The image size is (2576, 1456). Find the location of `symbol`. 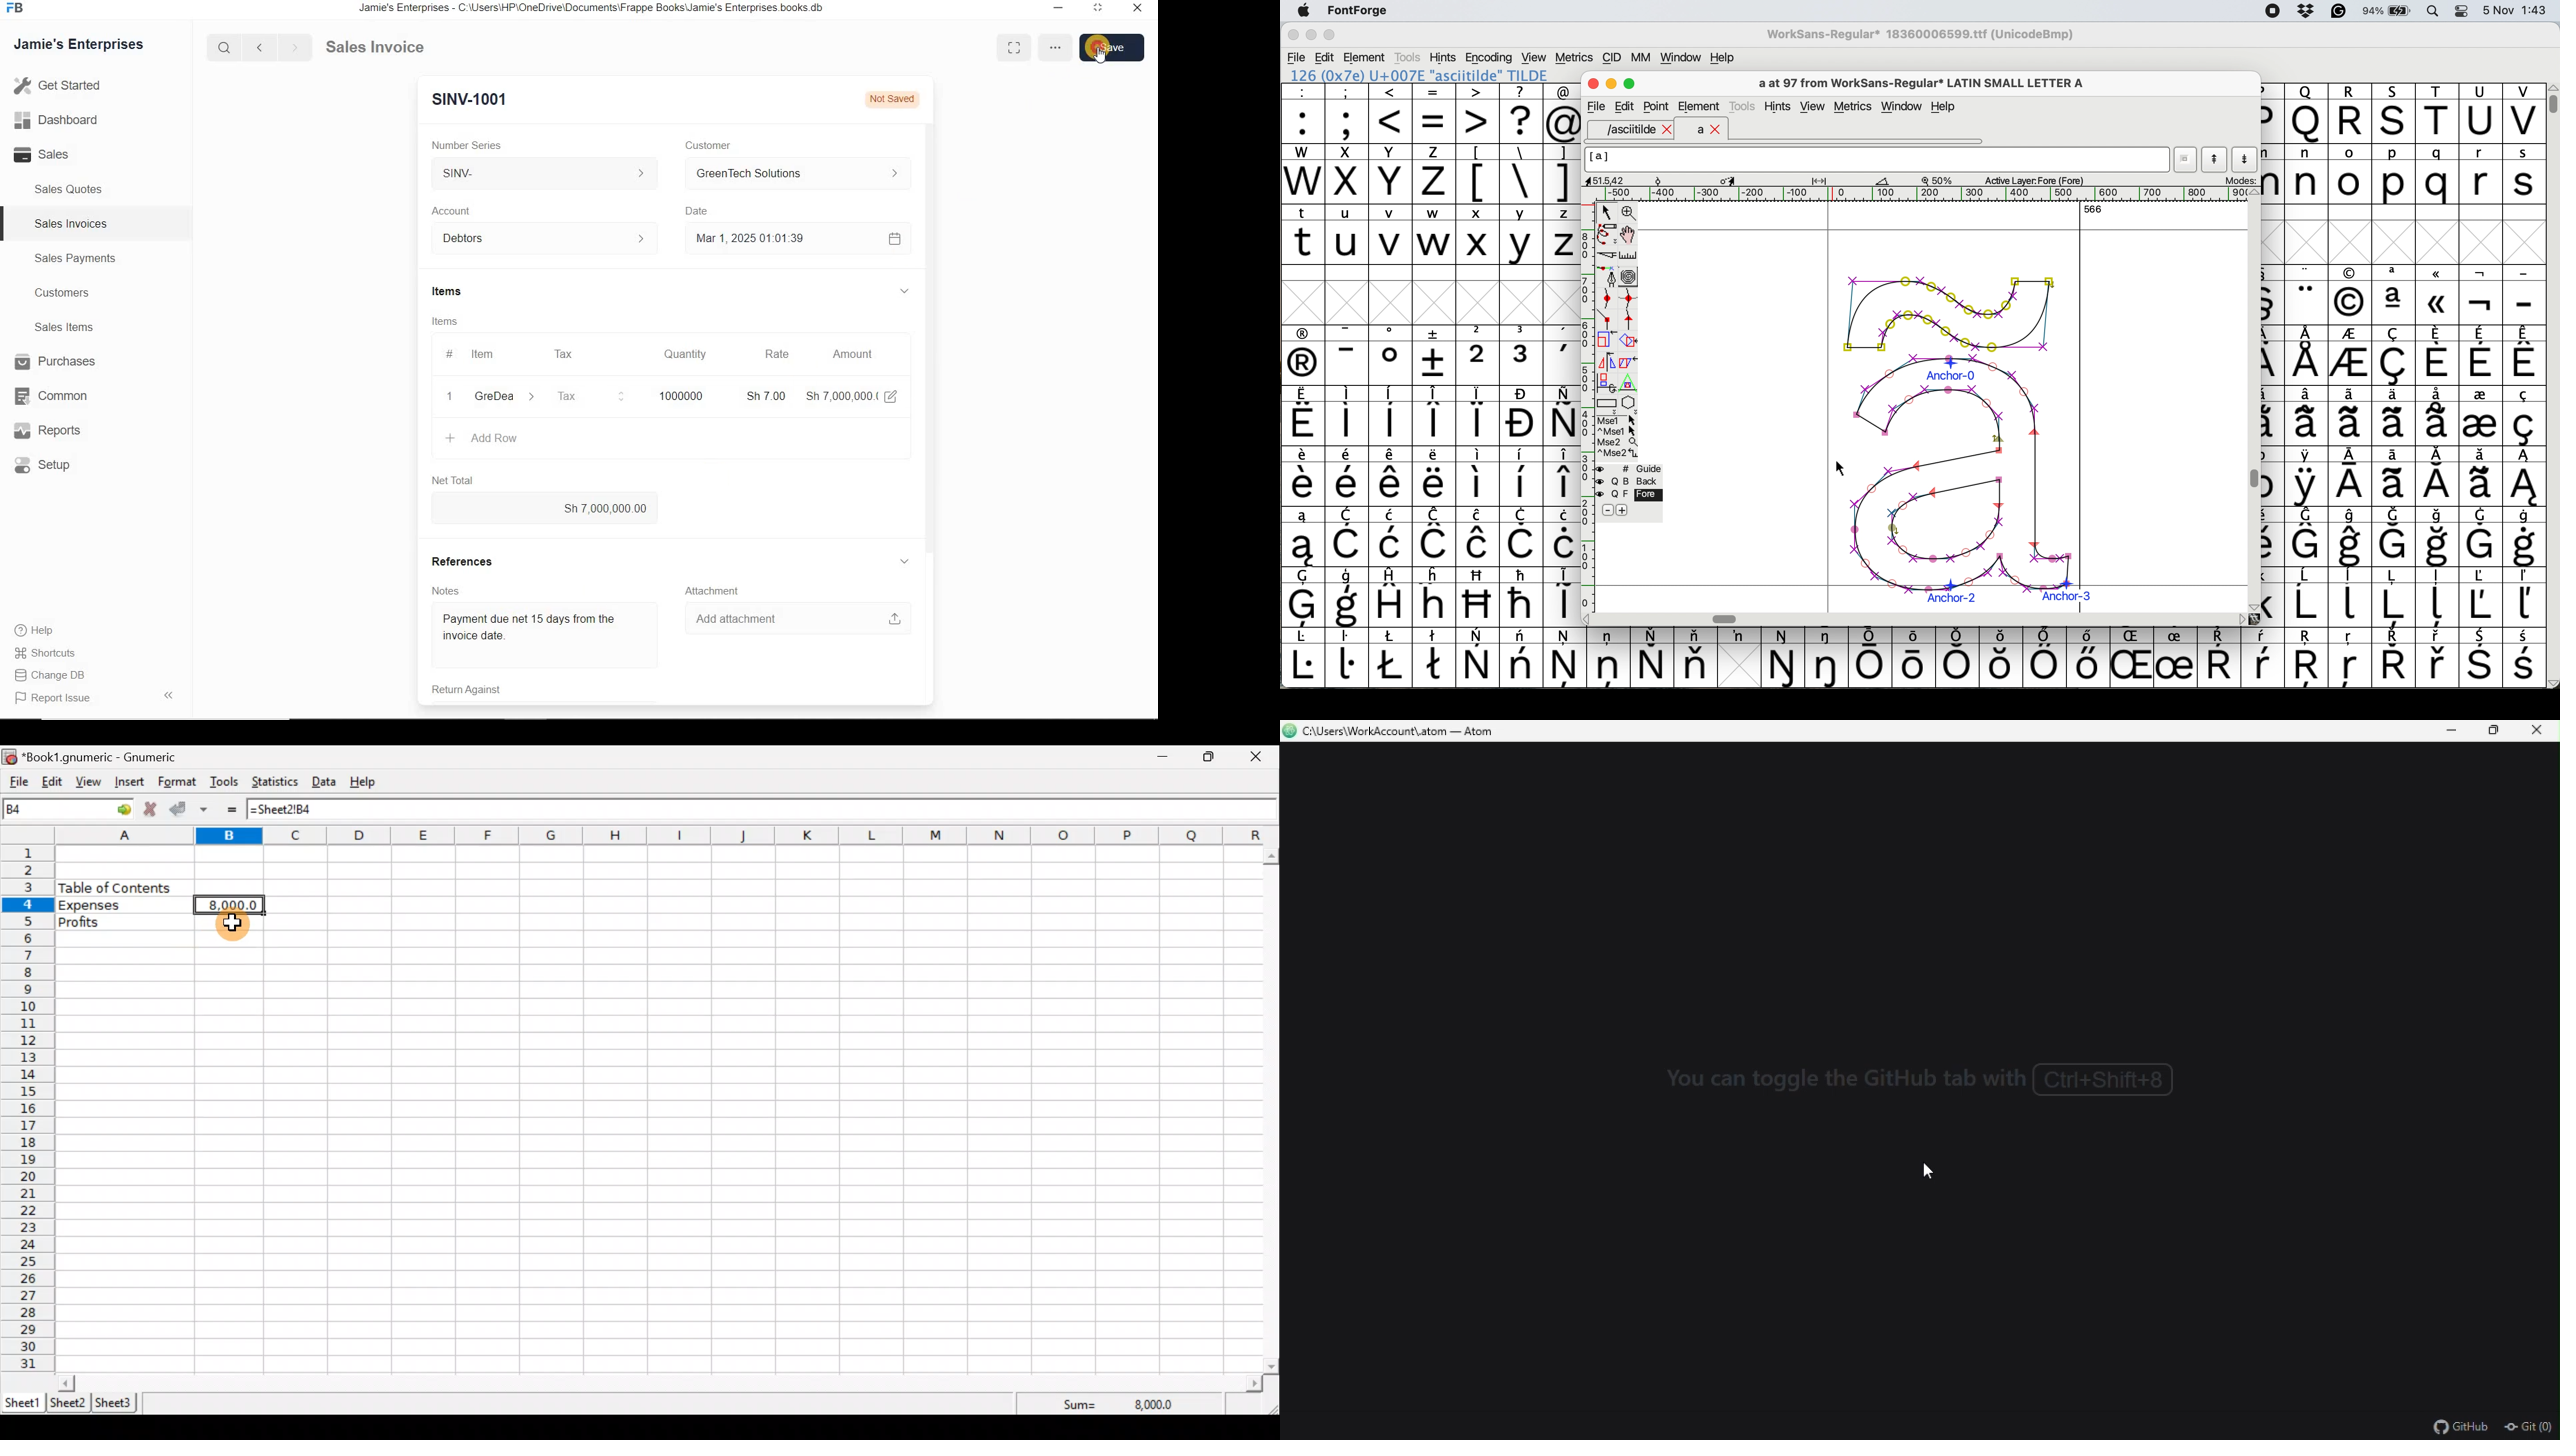

symbol is located at coordinates (1436, 356).